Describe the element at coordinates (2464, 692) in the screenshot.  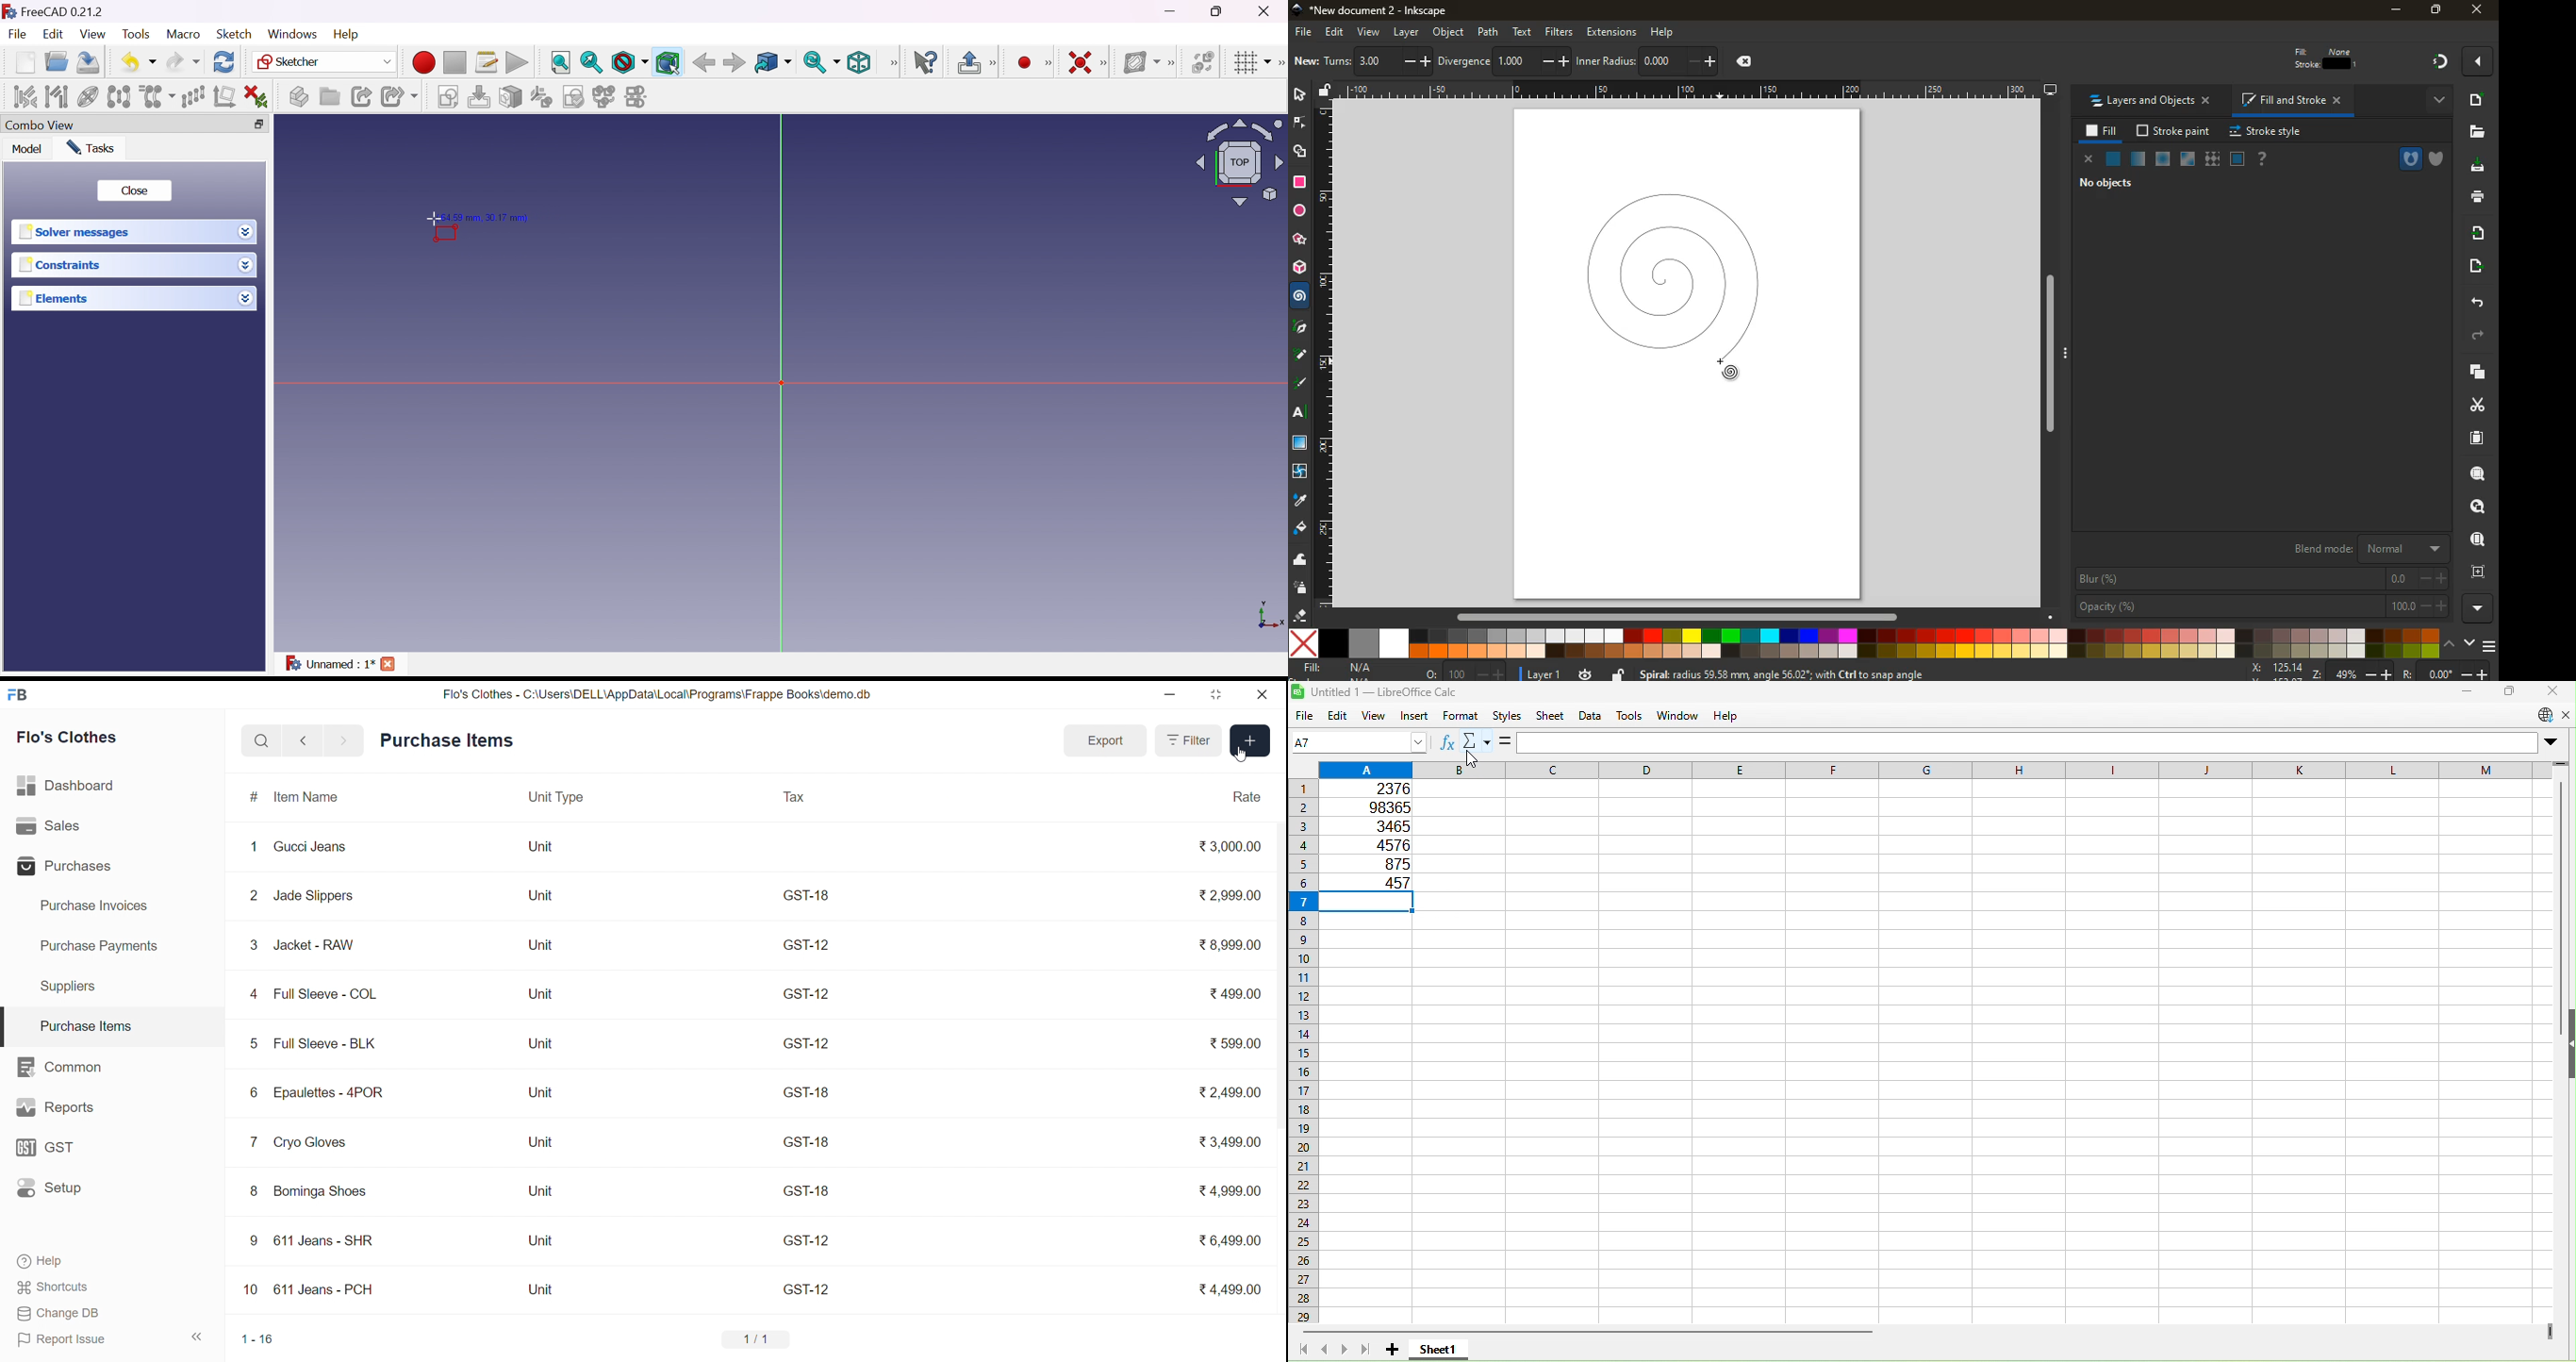
I see `Minimize` at that location.